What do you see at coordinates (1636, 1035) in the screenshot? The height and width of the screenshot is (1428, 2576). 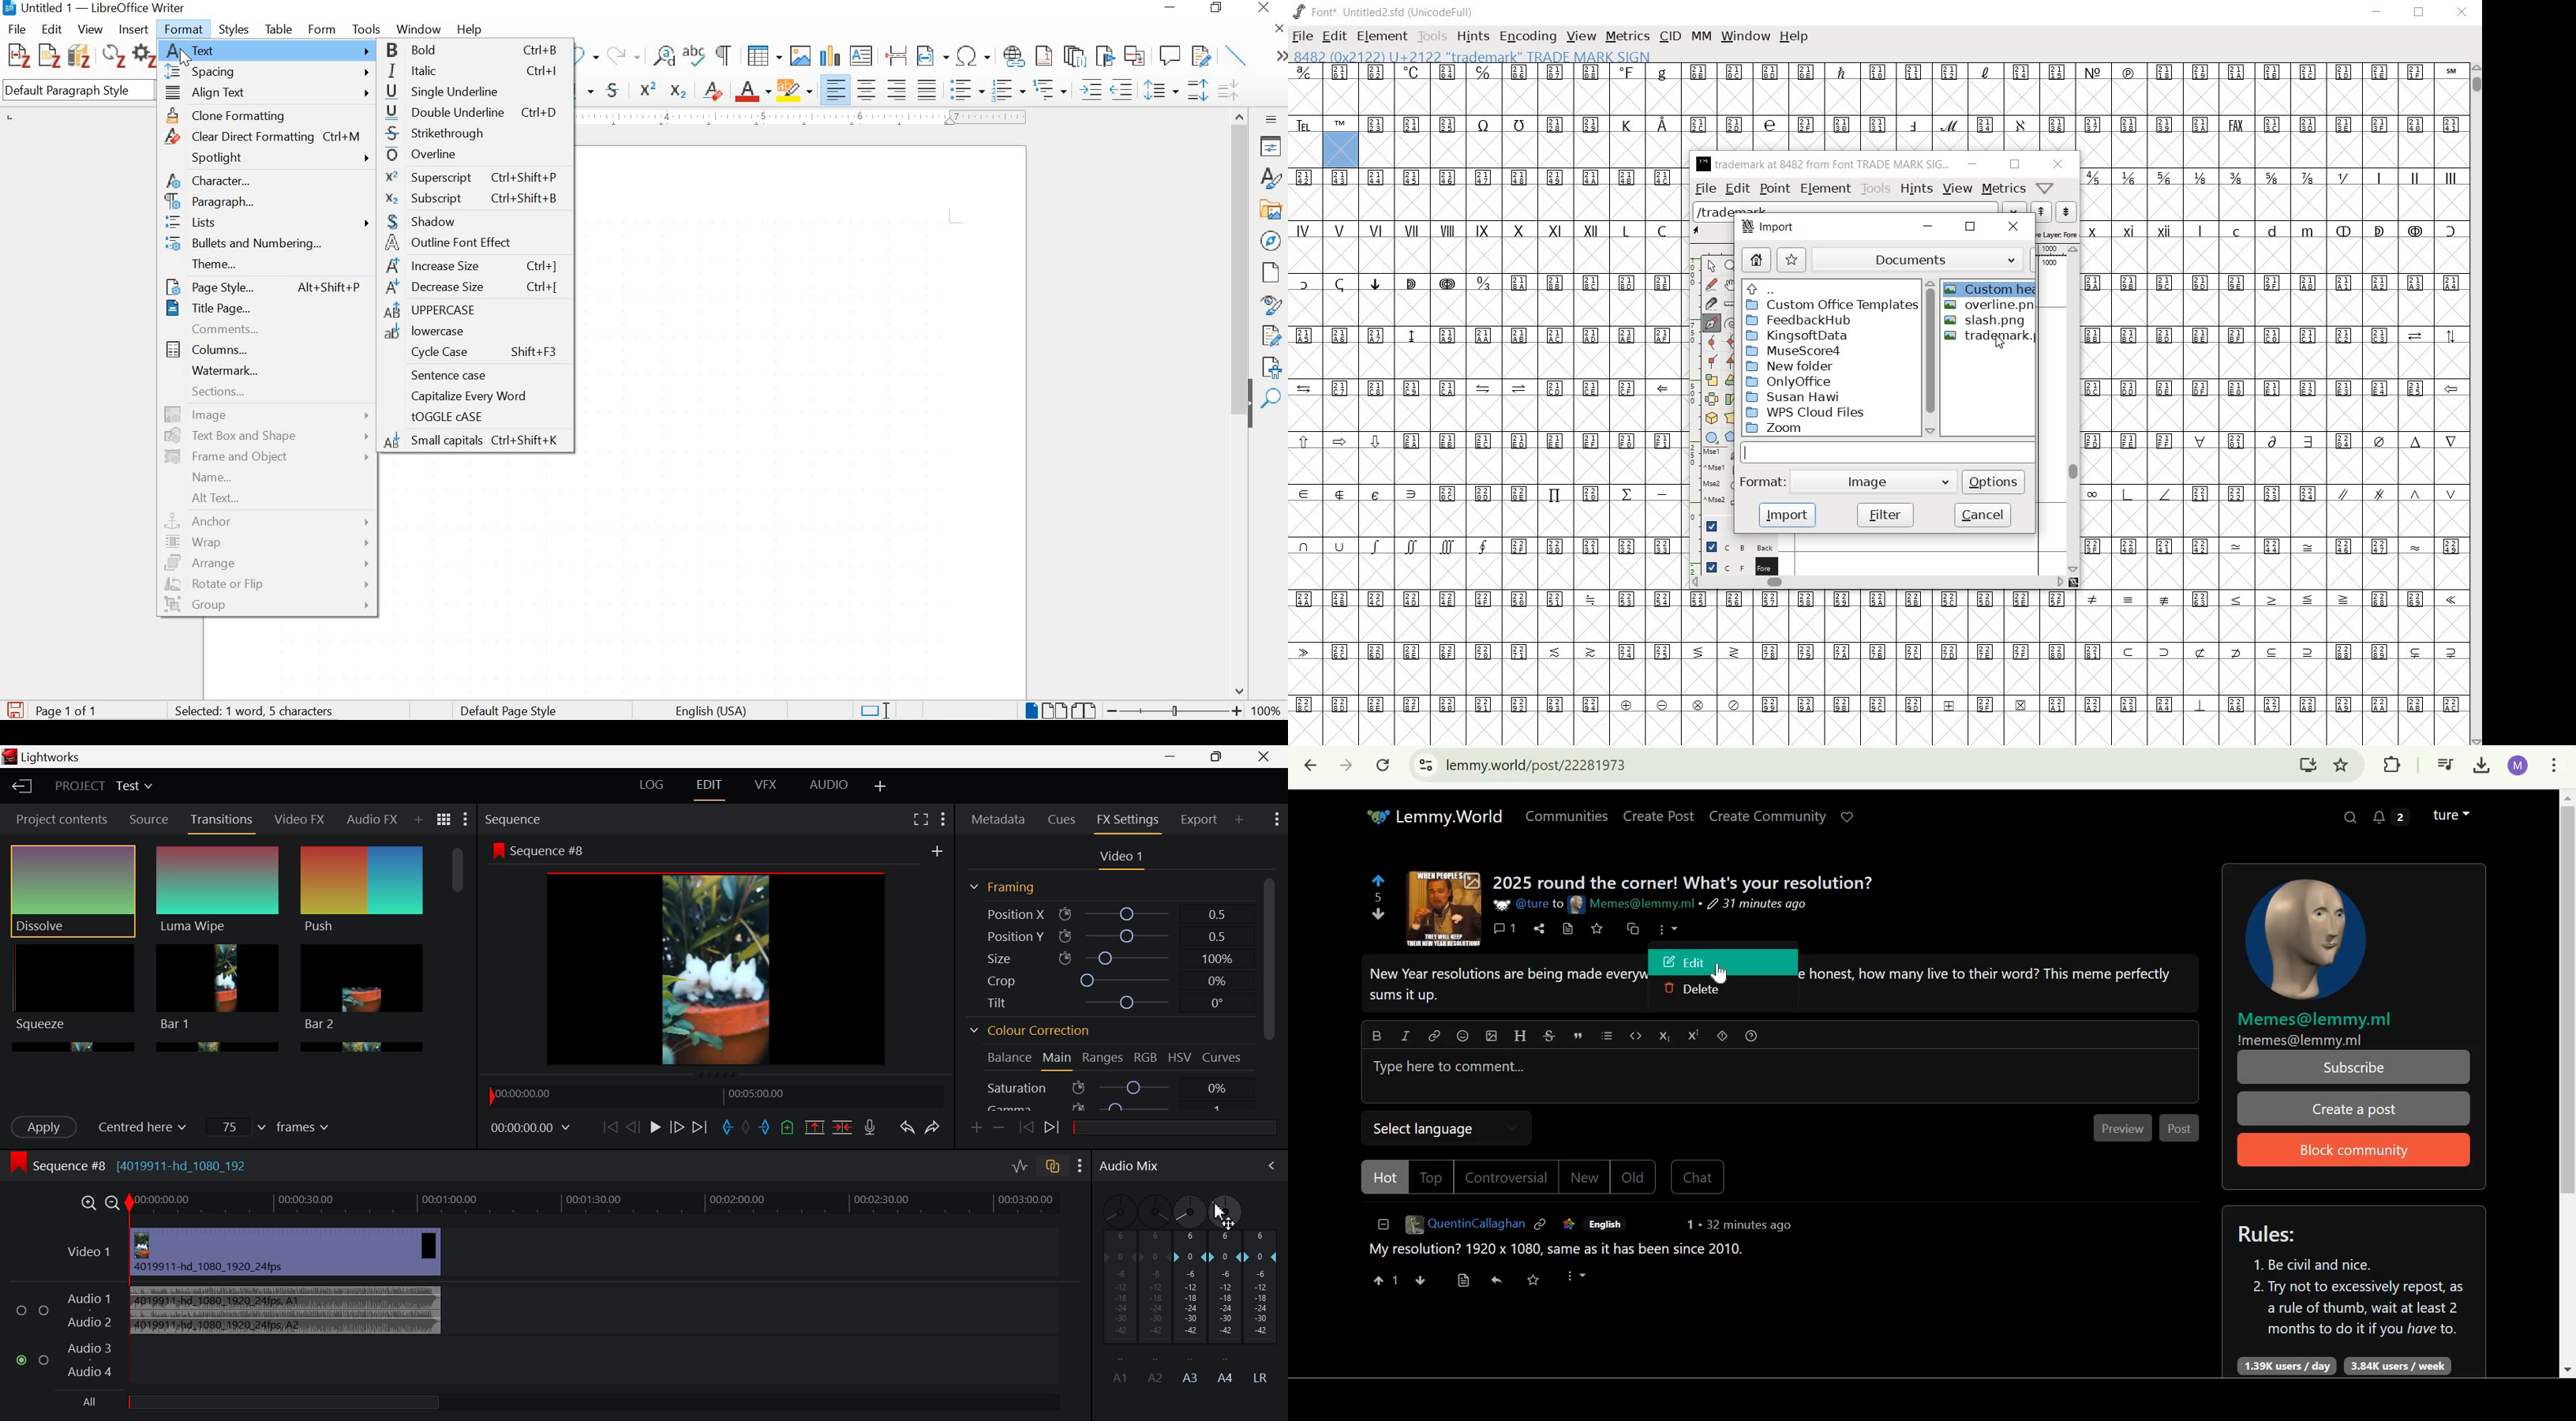 I see `code` at bounding box center [1636, 1035].